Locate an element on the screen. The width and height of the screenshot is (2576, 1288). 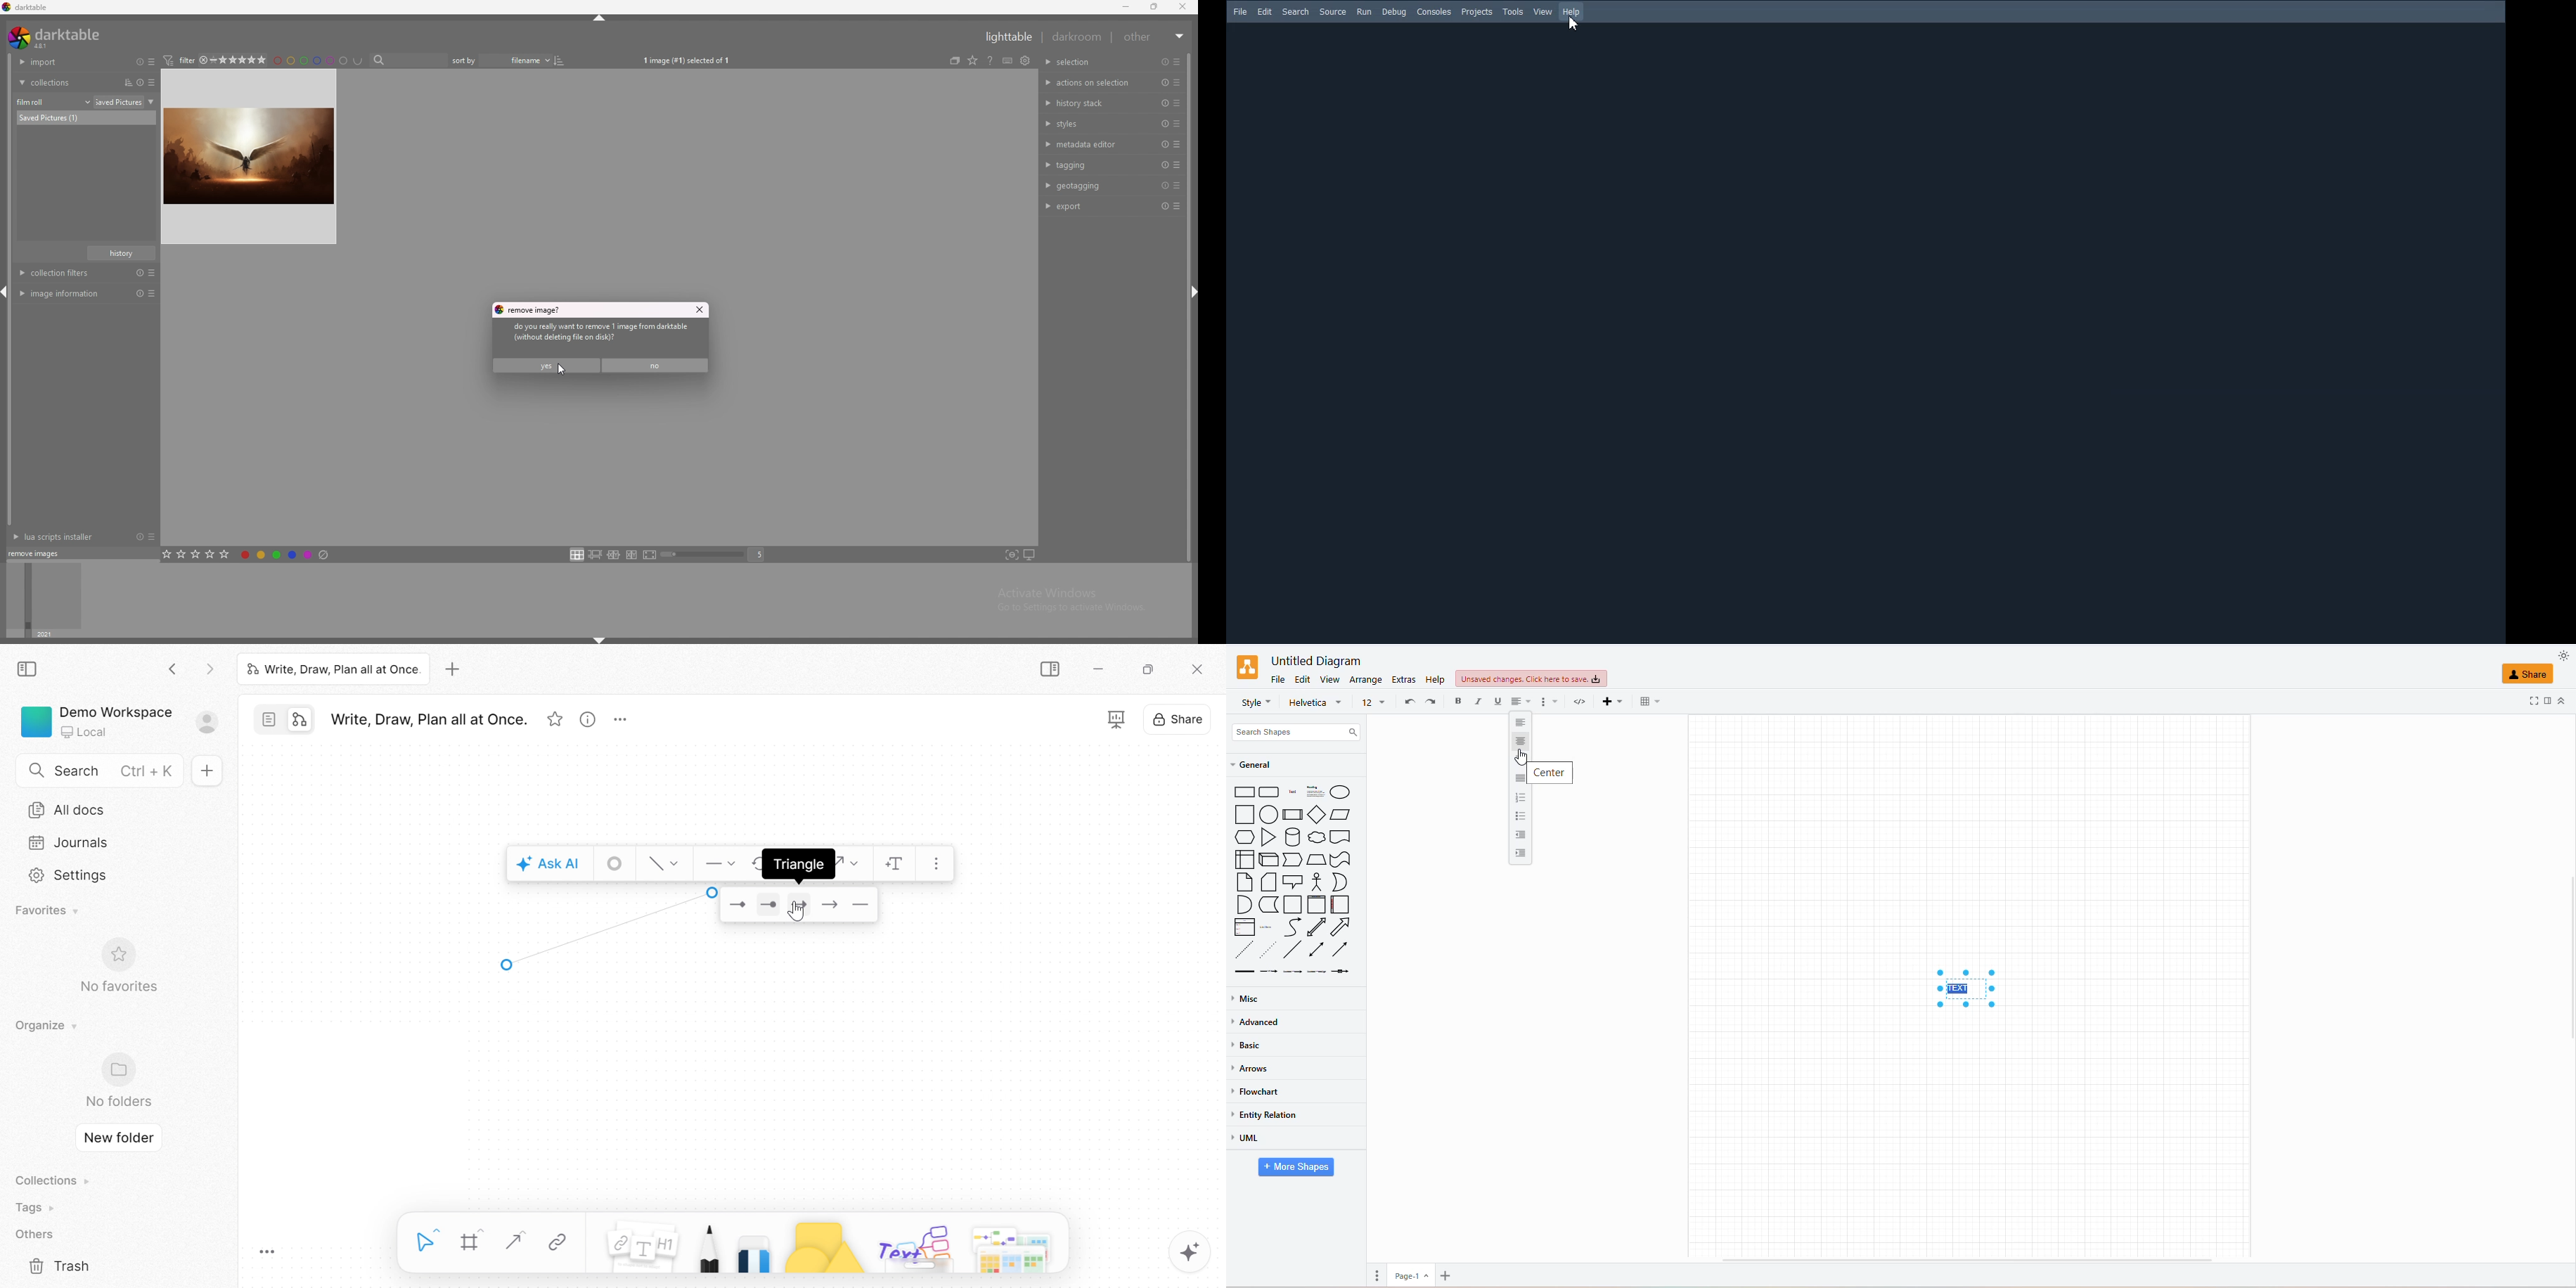
export is located at coordinates (1091, 206).